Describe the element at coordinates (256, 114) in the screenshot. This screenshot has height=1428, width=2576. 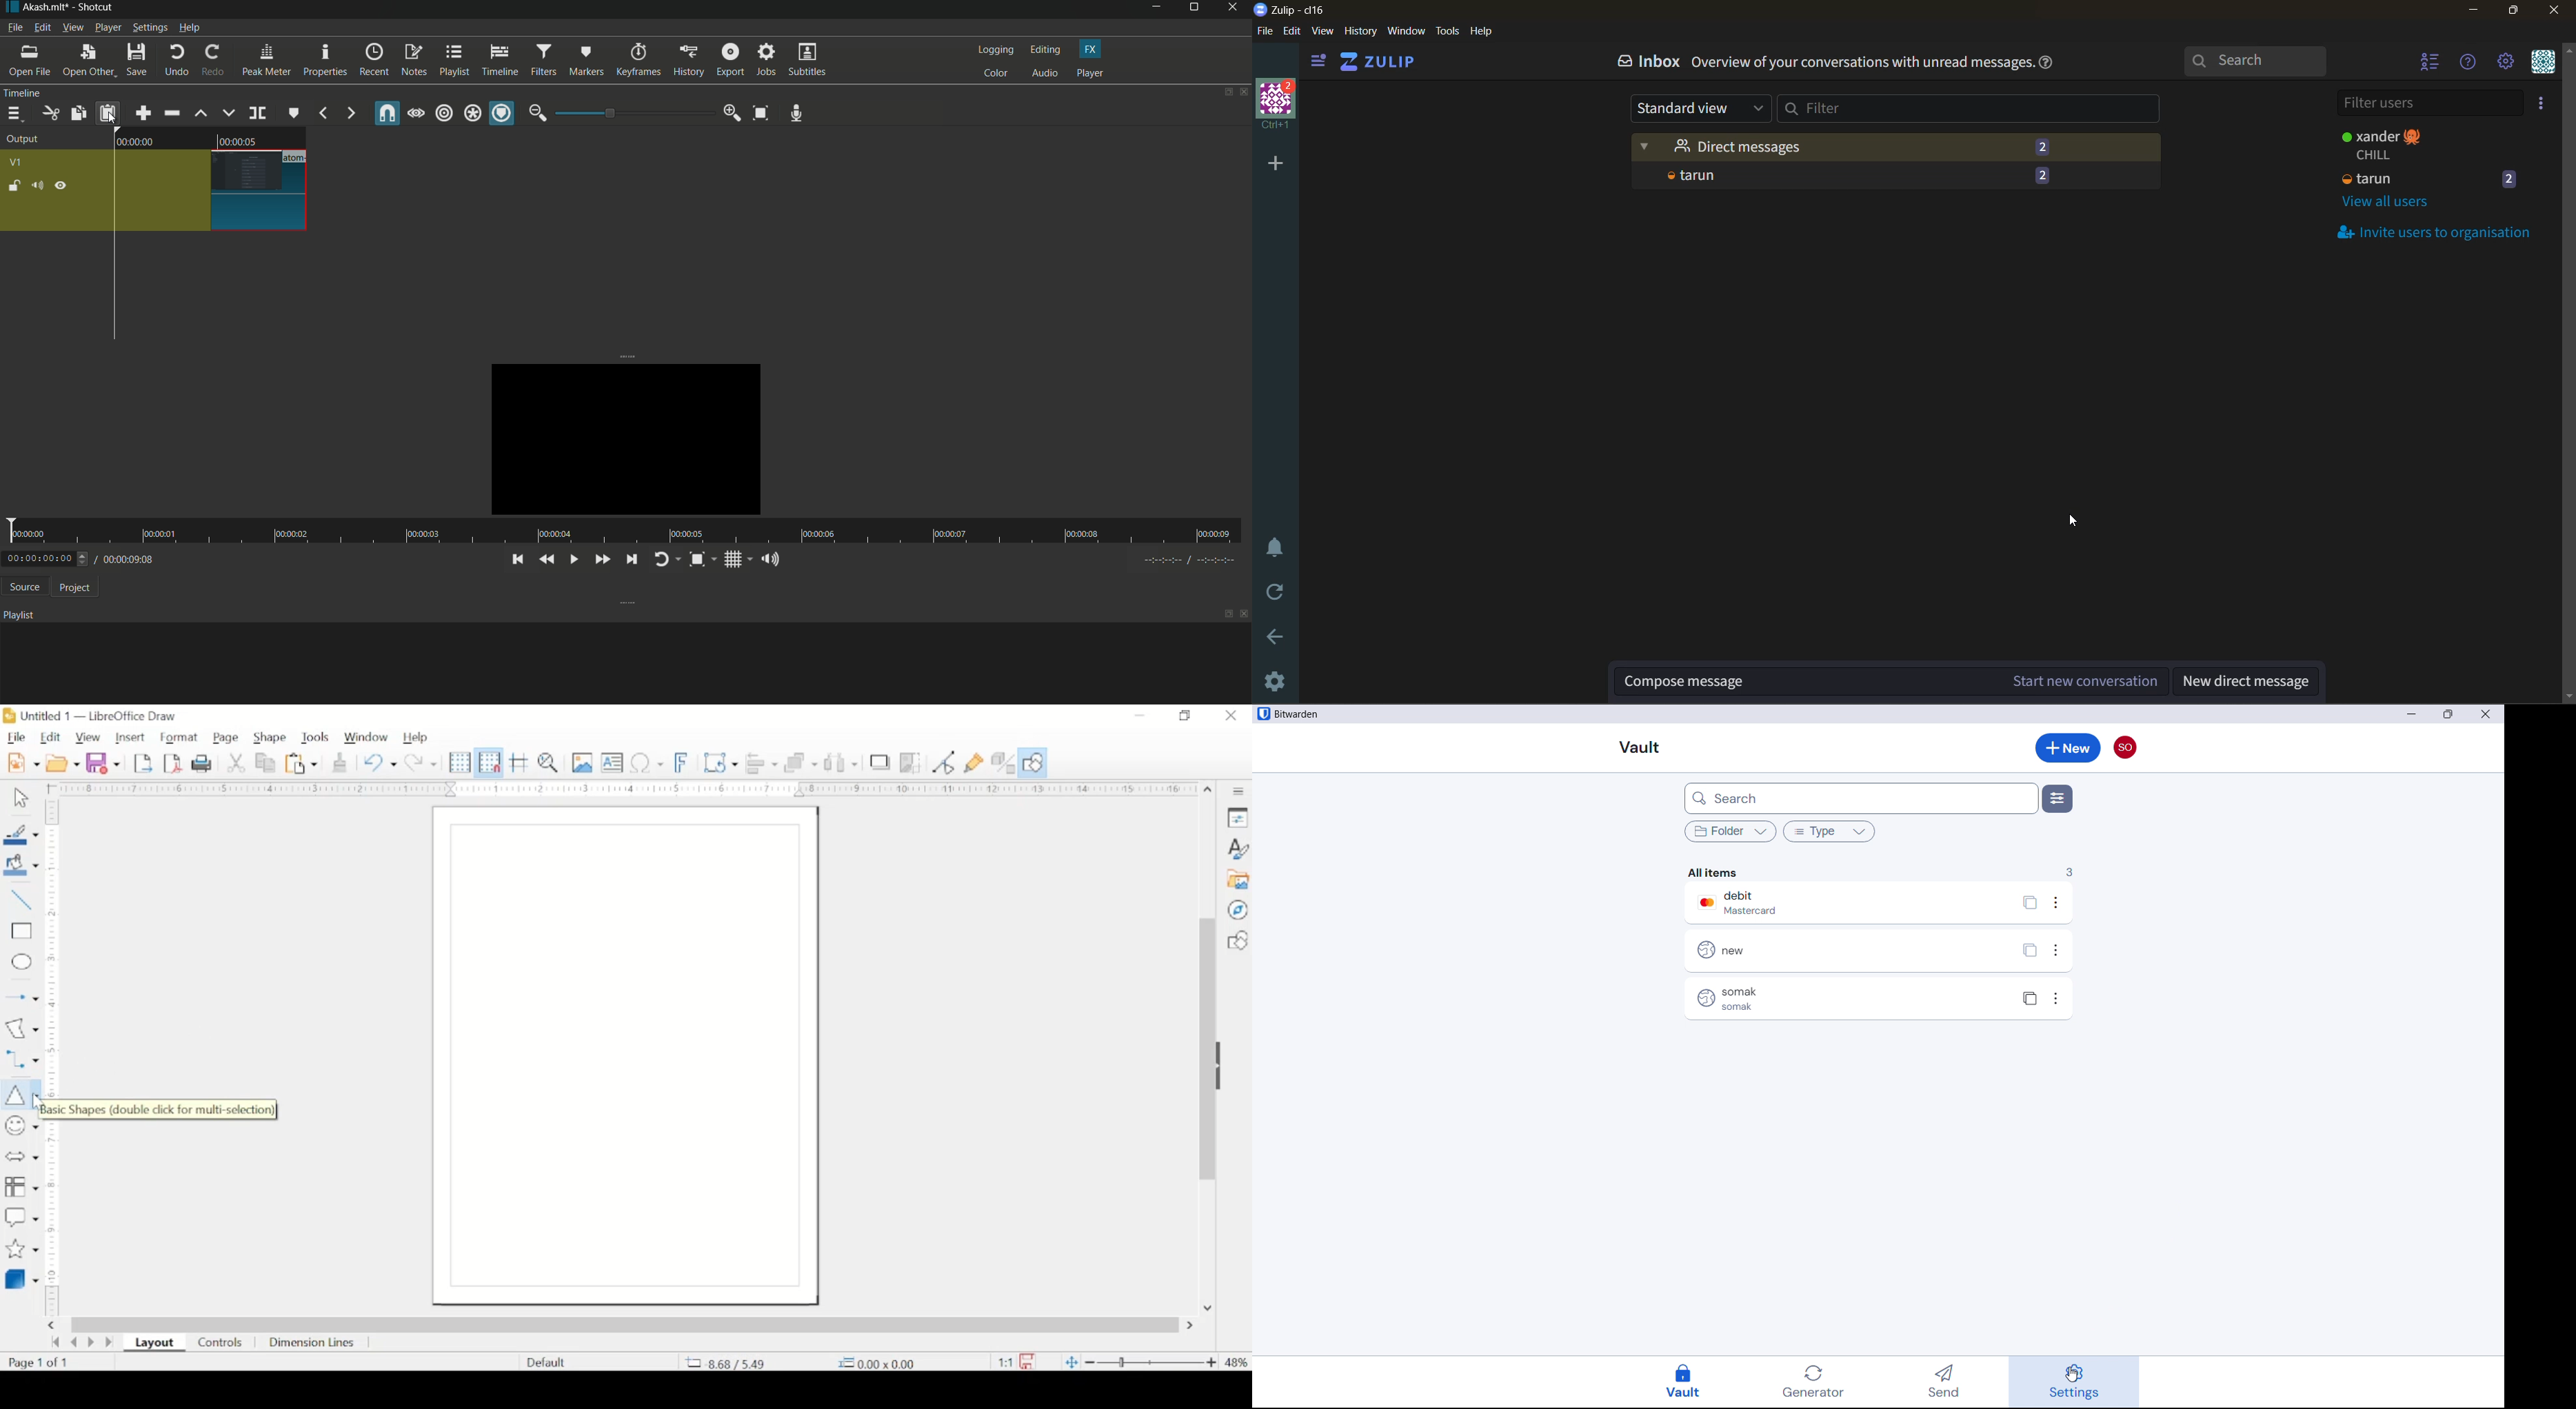
I see `split as playhead` at that location.